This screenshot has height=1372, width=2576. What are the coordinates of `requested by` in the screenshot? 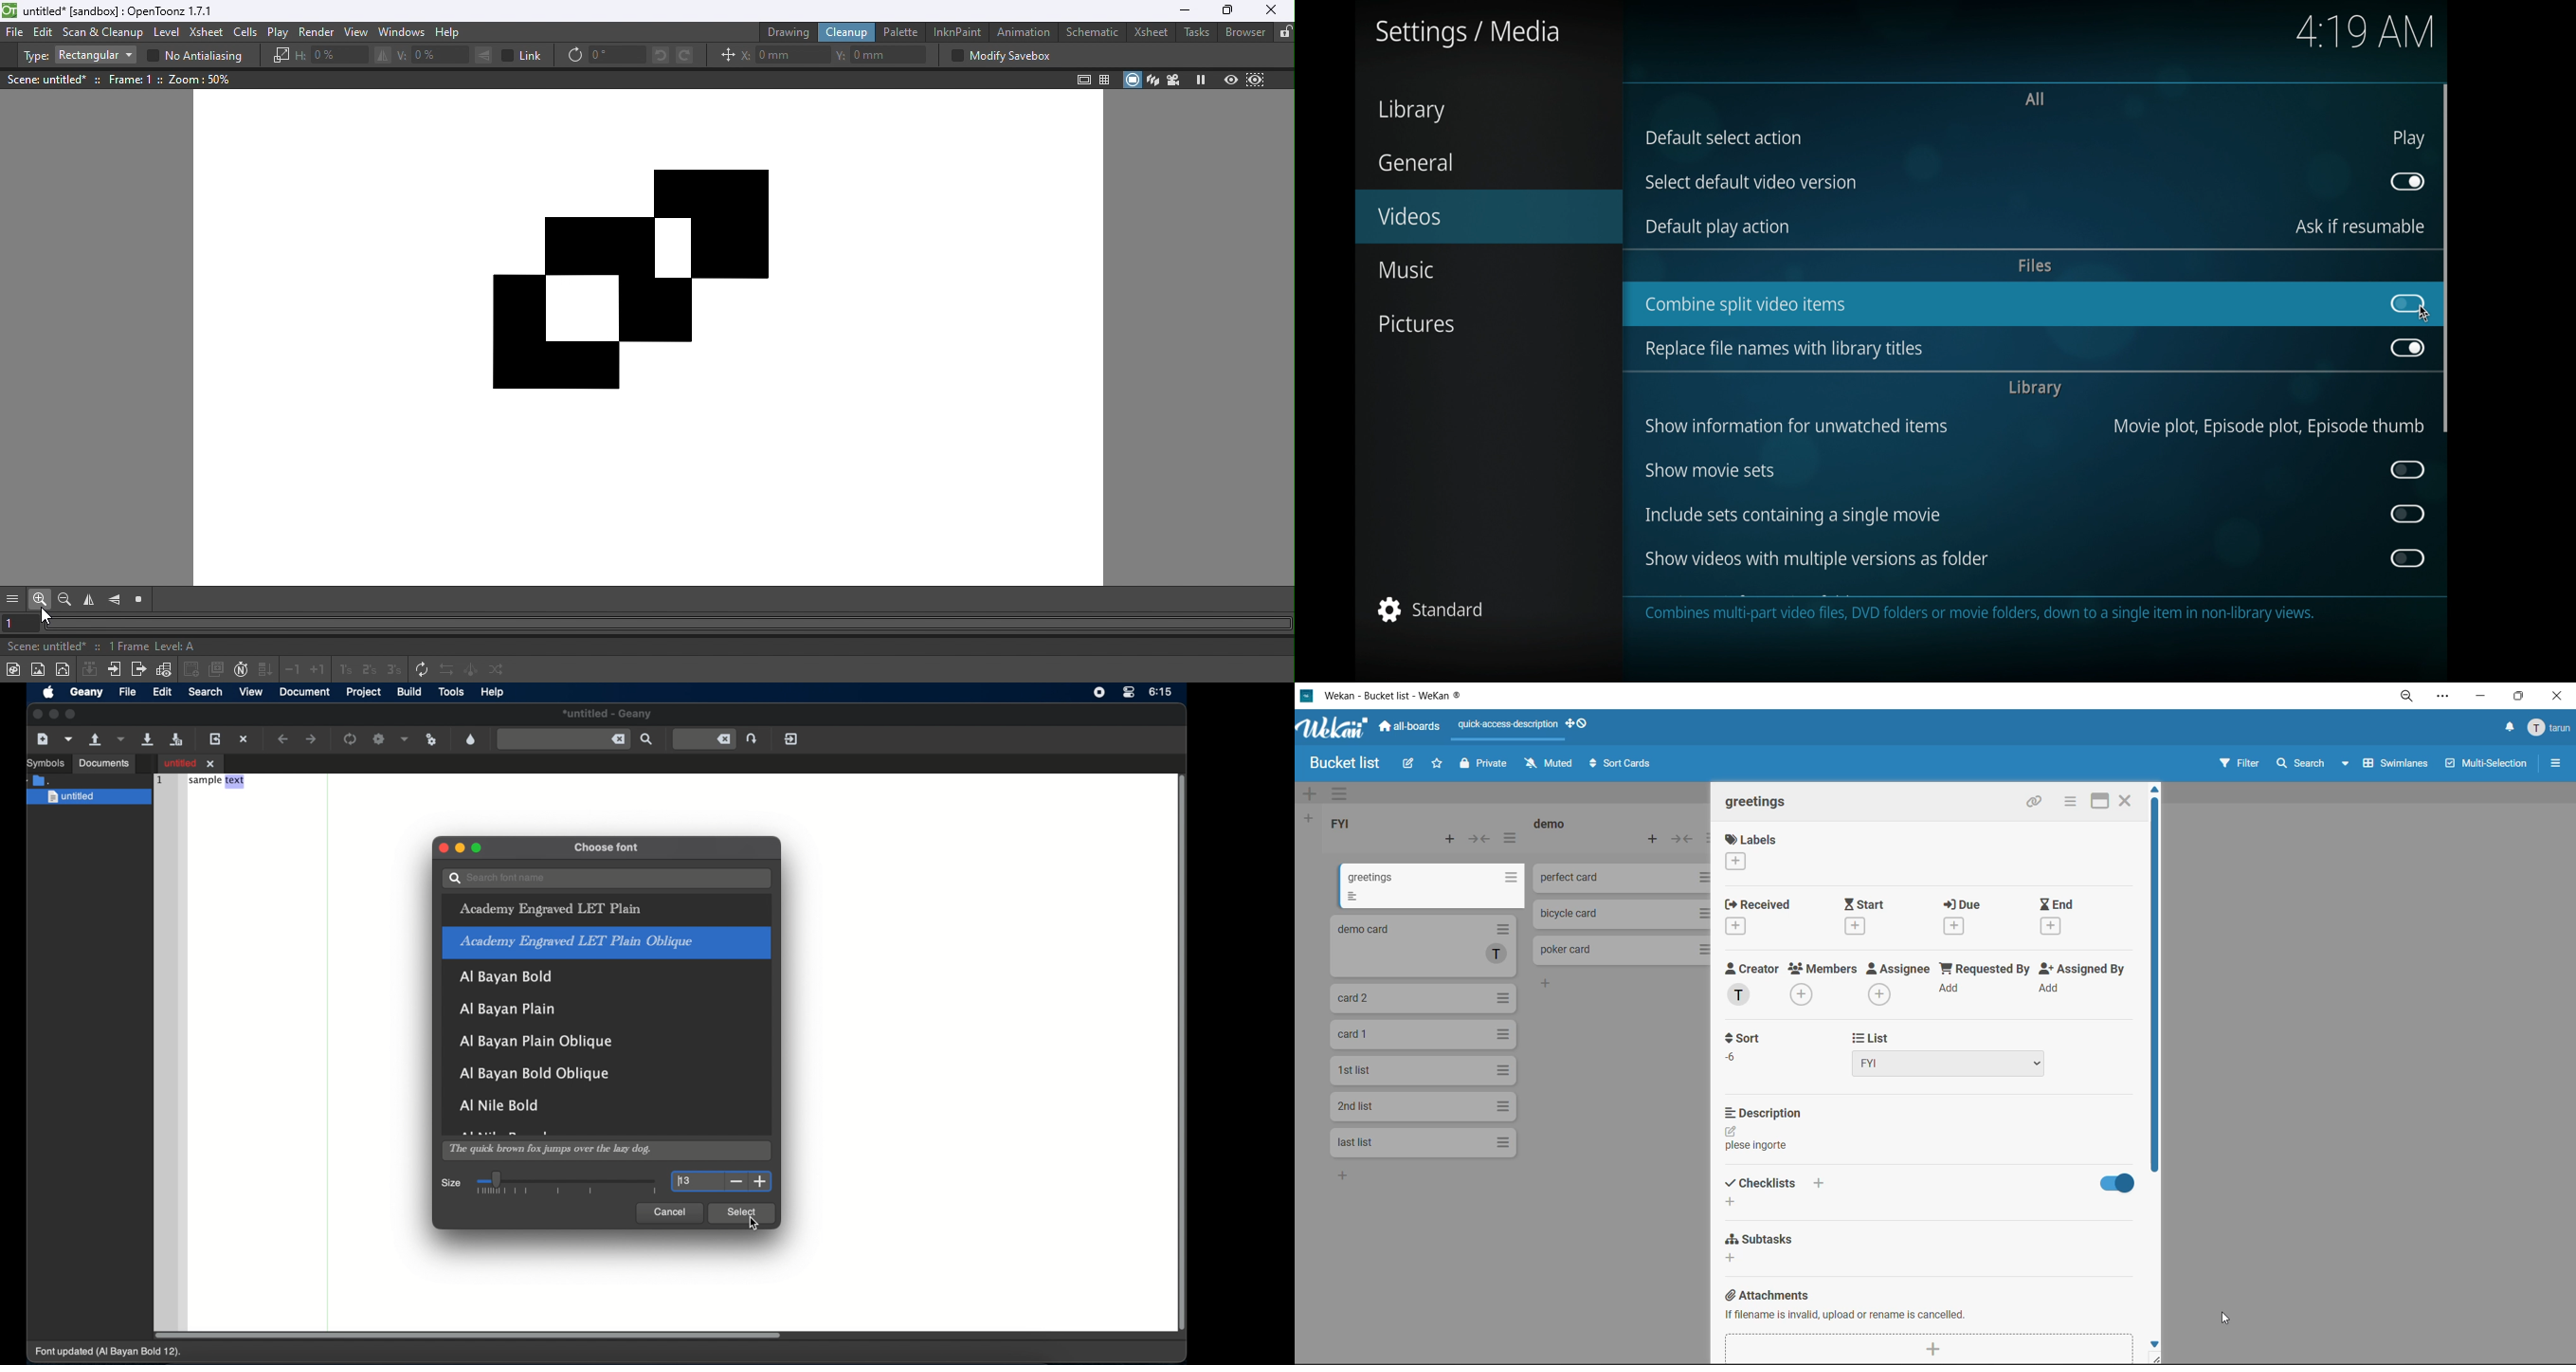 It's located at (1984, 982).